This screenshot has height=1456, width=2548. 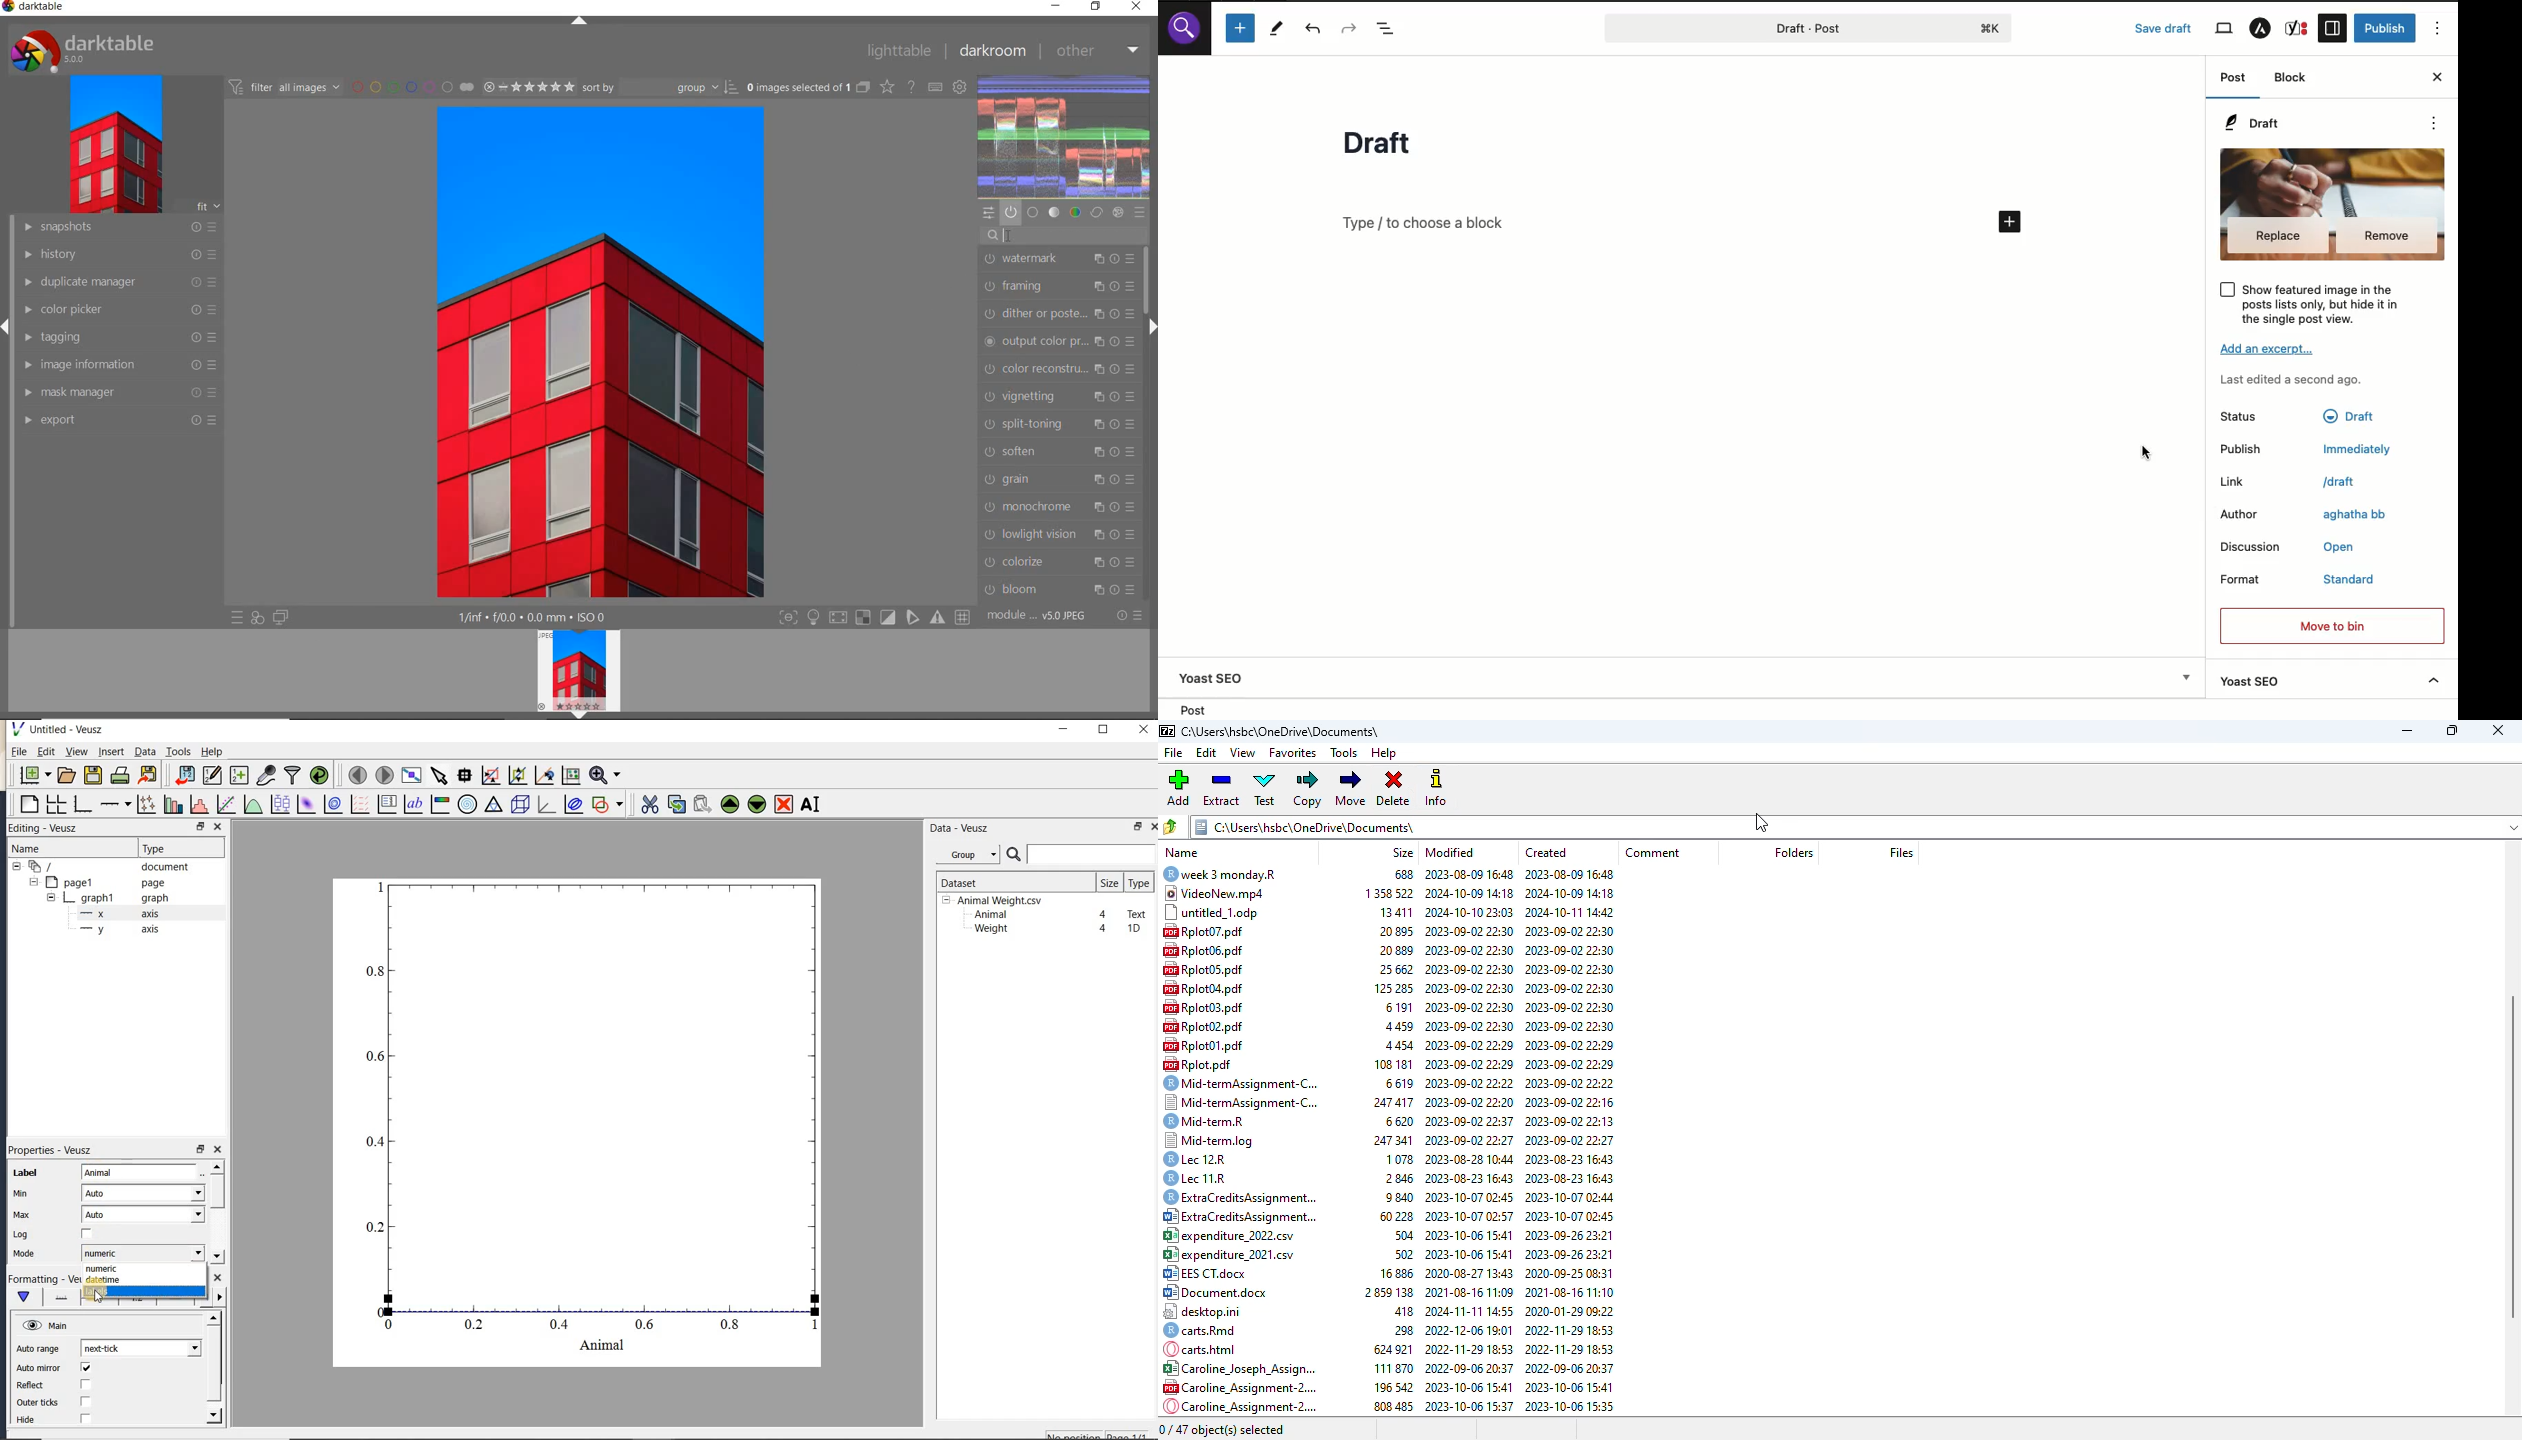 I want to click on  carts. Rmd, so click(x=1207, y=1331).